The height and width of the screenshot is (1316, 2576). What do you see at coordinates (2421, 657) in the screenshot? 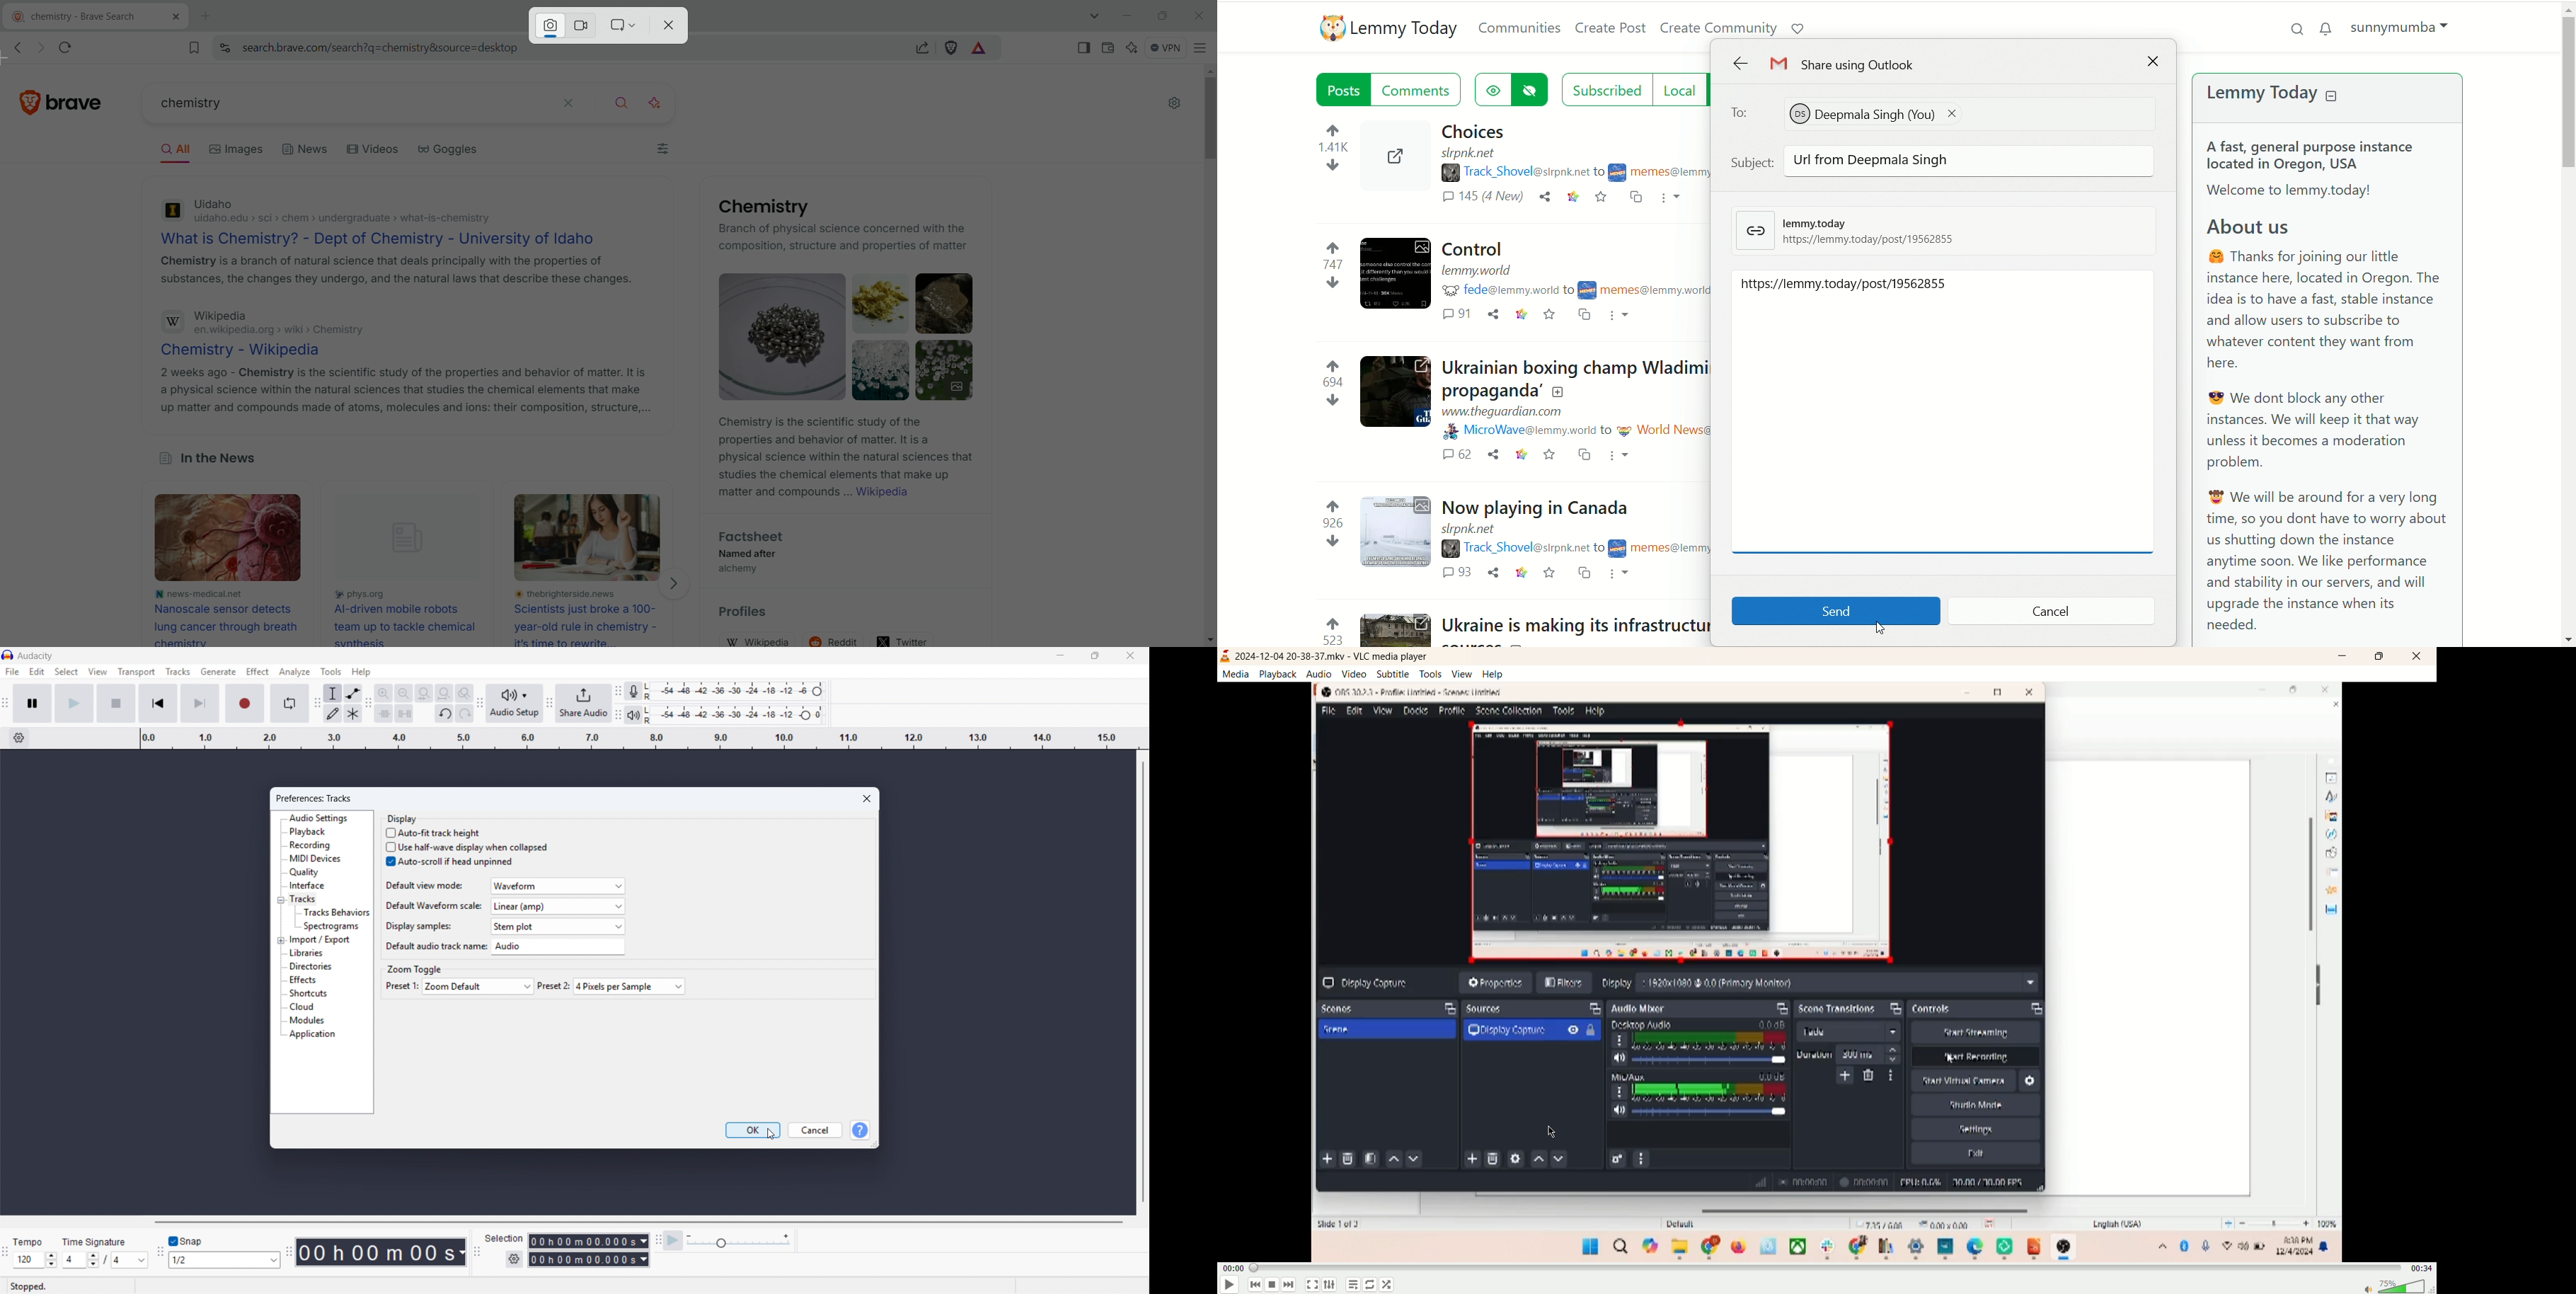
I see `close` at bounding box center [2421, 657].